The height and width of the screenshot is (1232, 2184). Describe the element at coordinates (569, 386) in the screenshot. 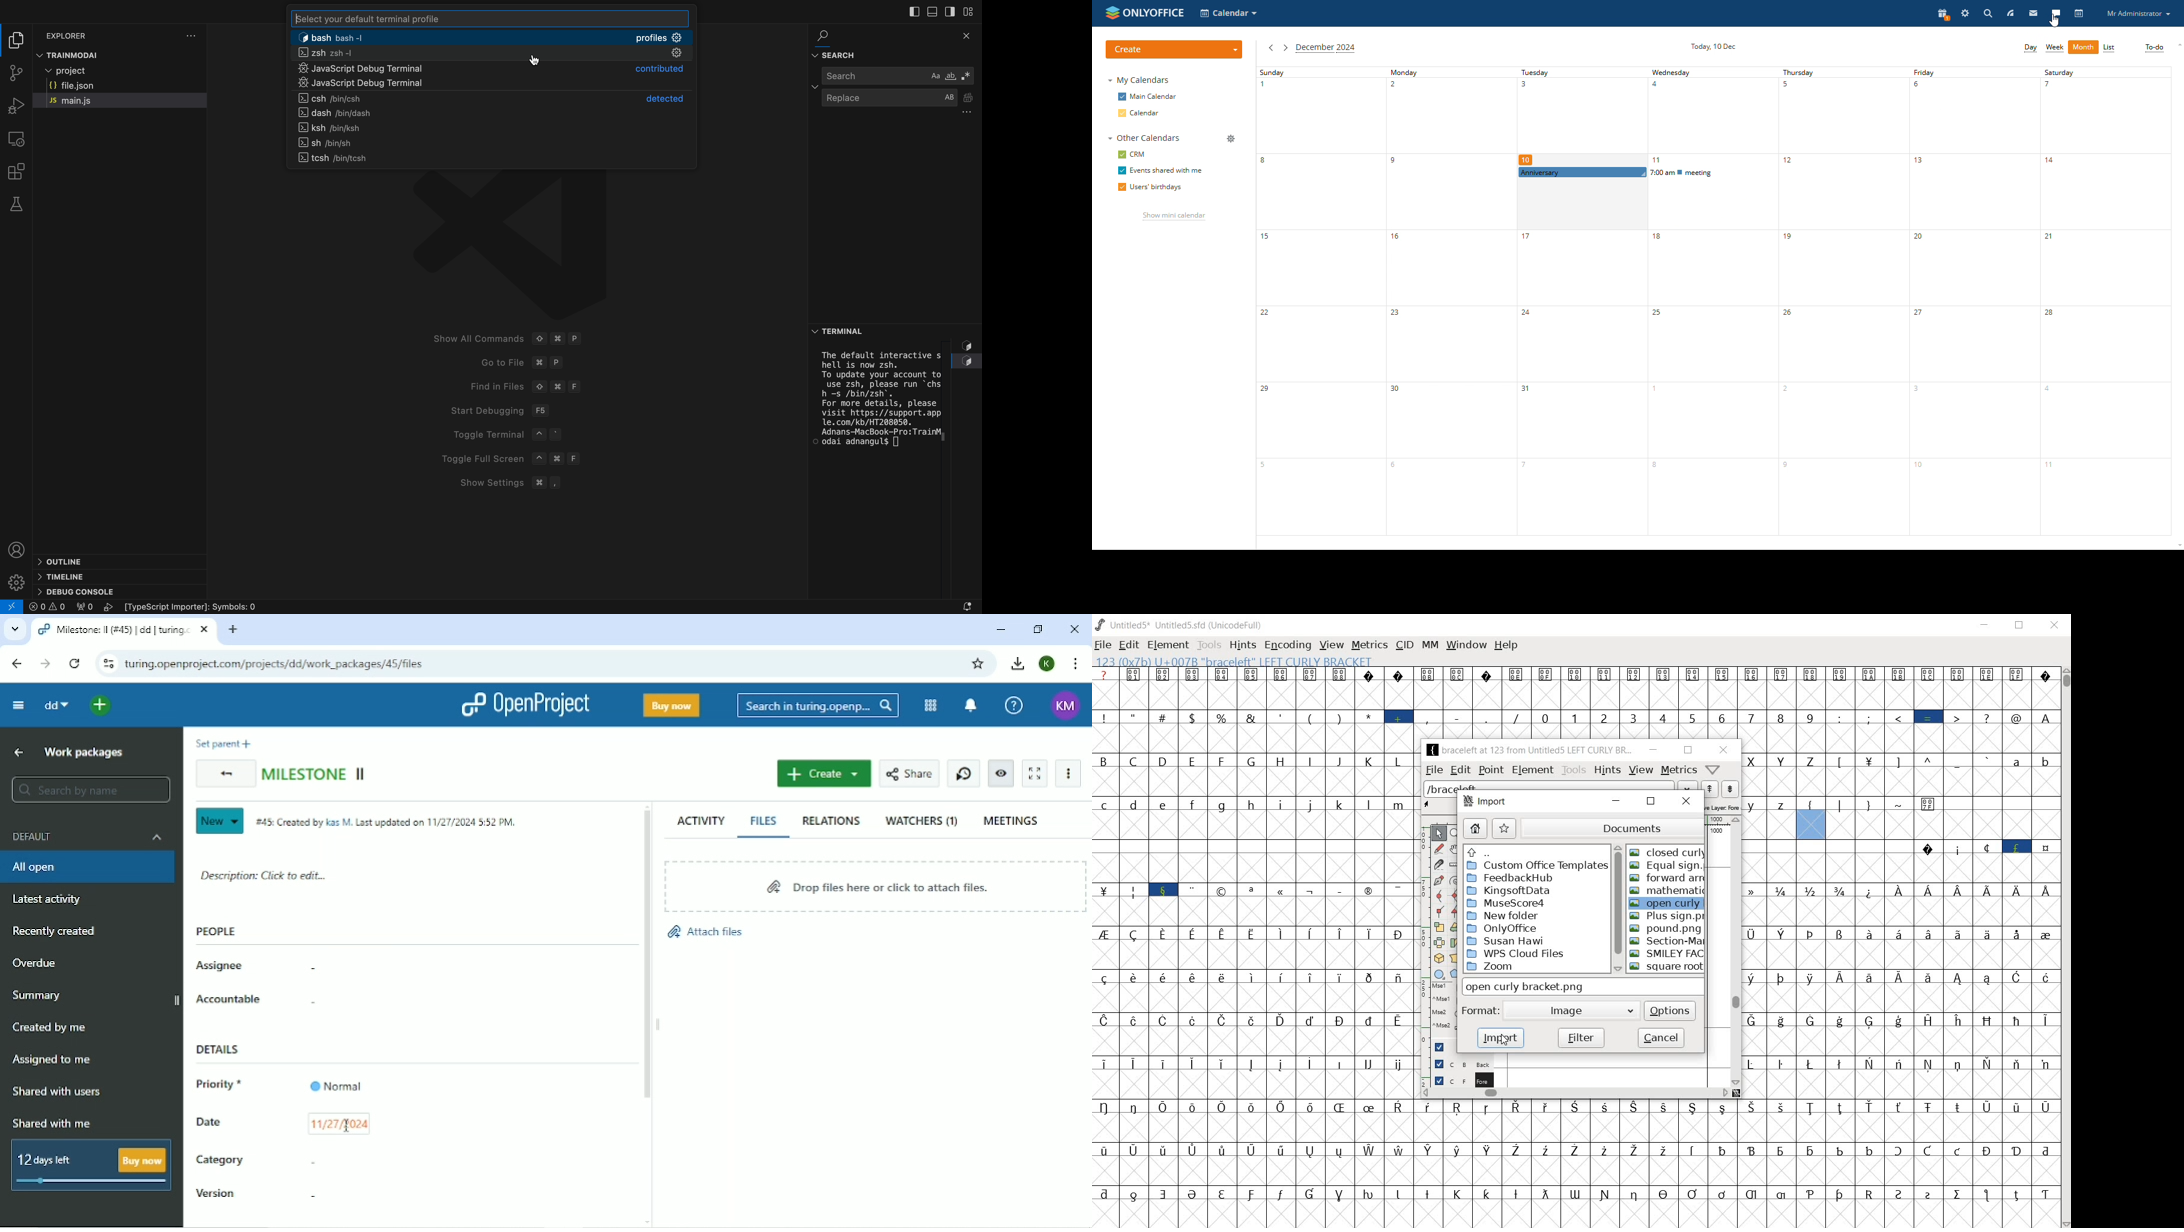

I see `Find Files` at that location.